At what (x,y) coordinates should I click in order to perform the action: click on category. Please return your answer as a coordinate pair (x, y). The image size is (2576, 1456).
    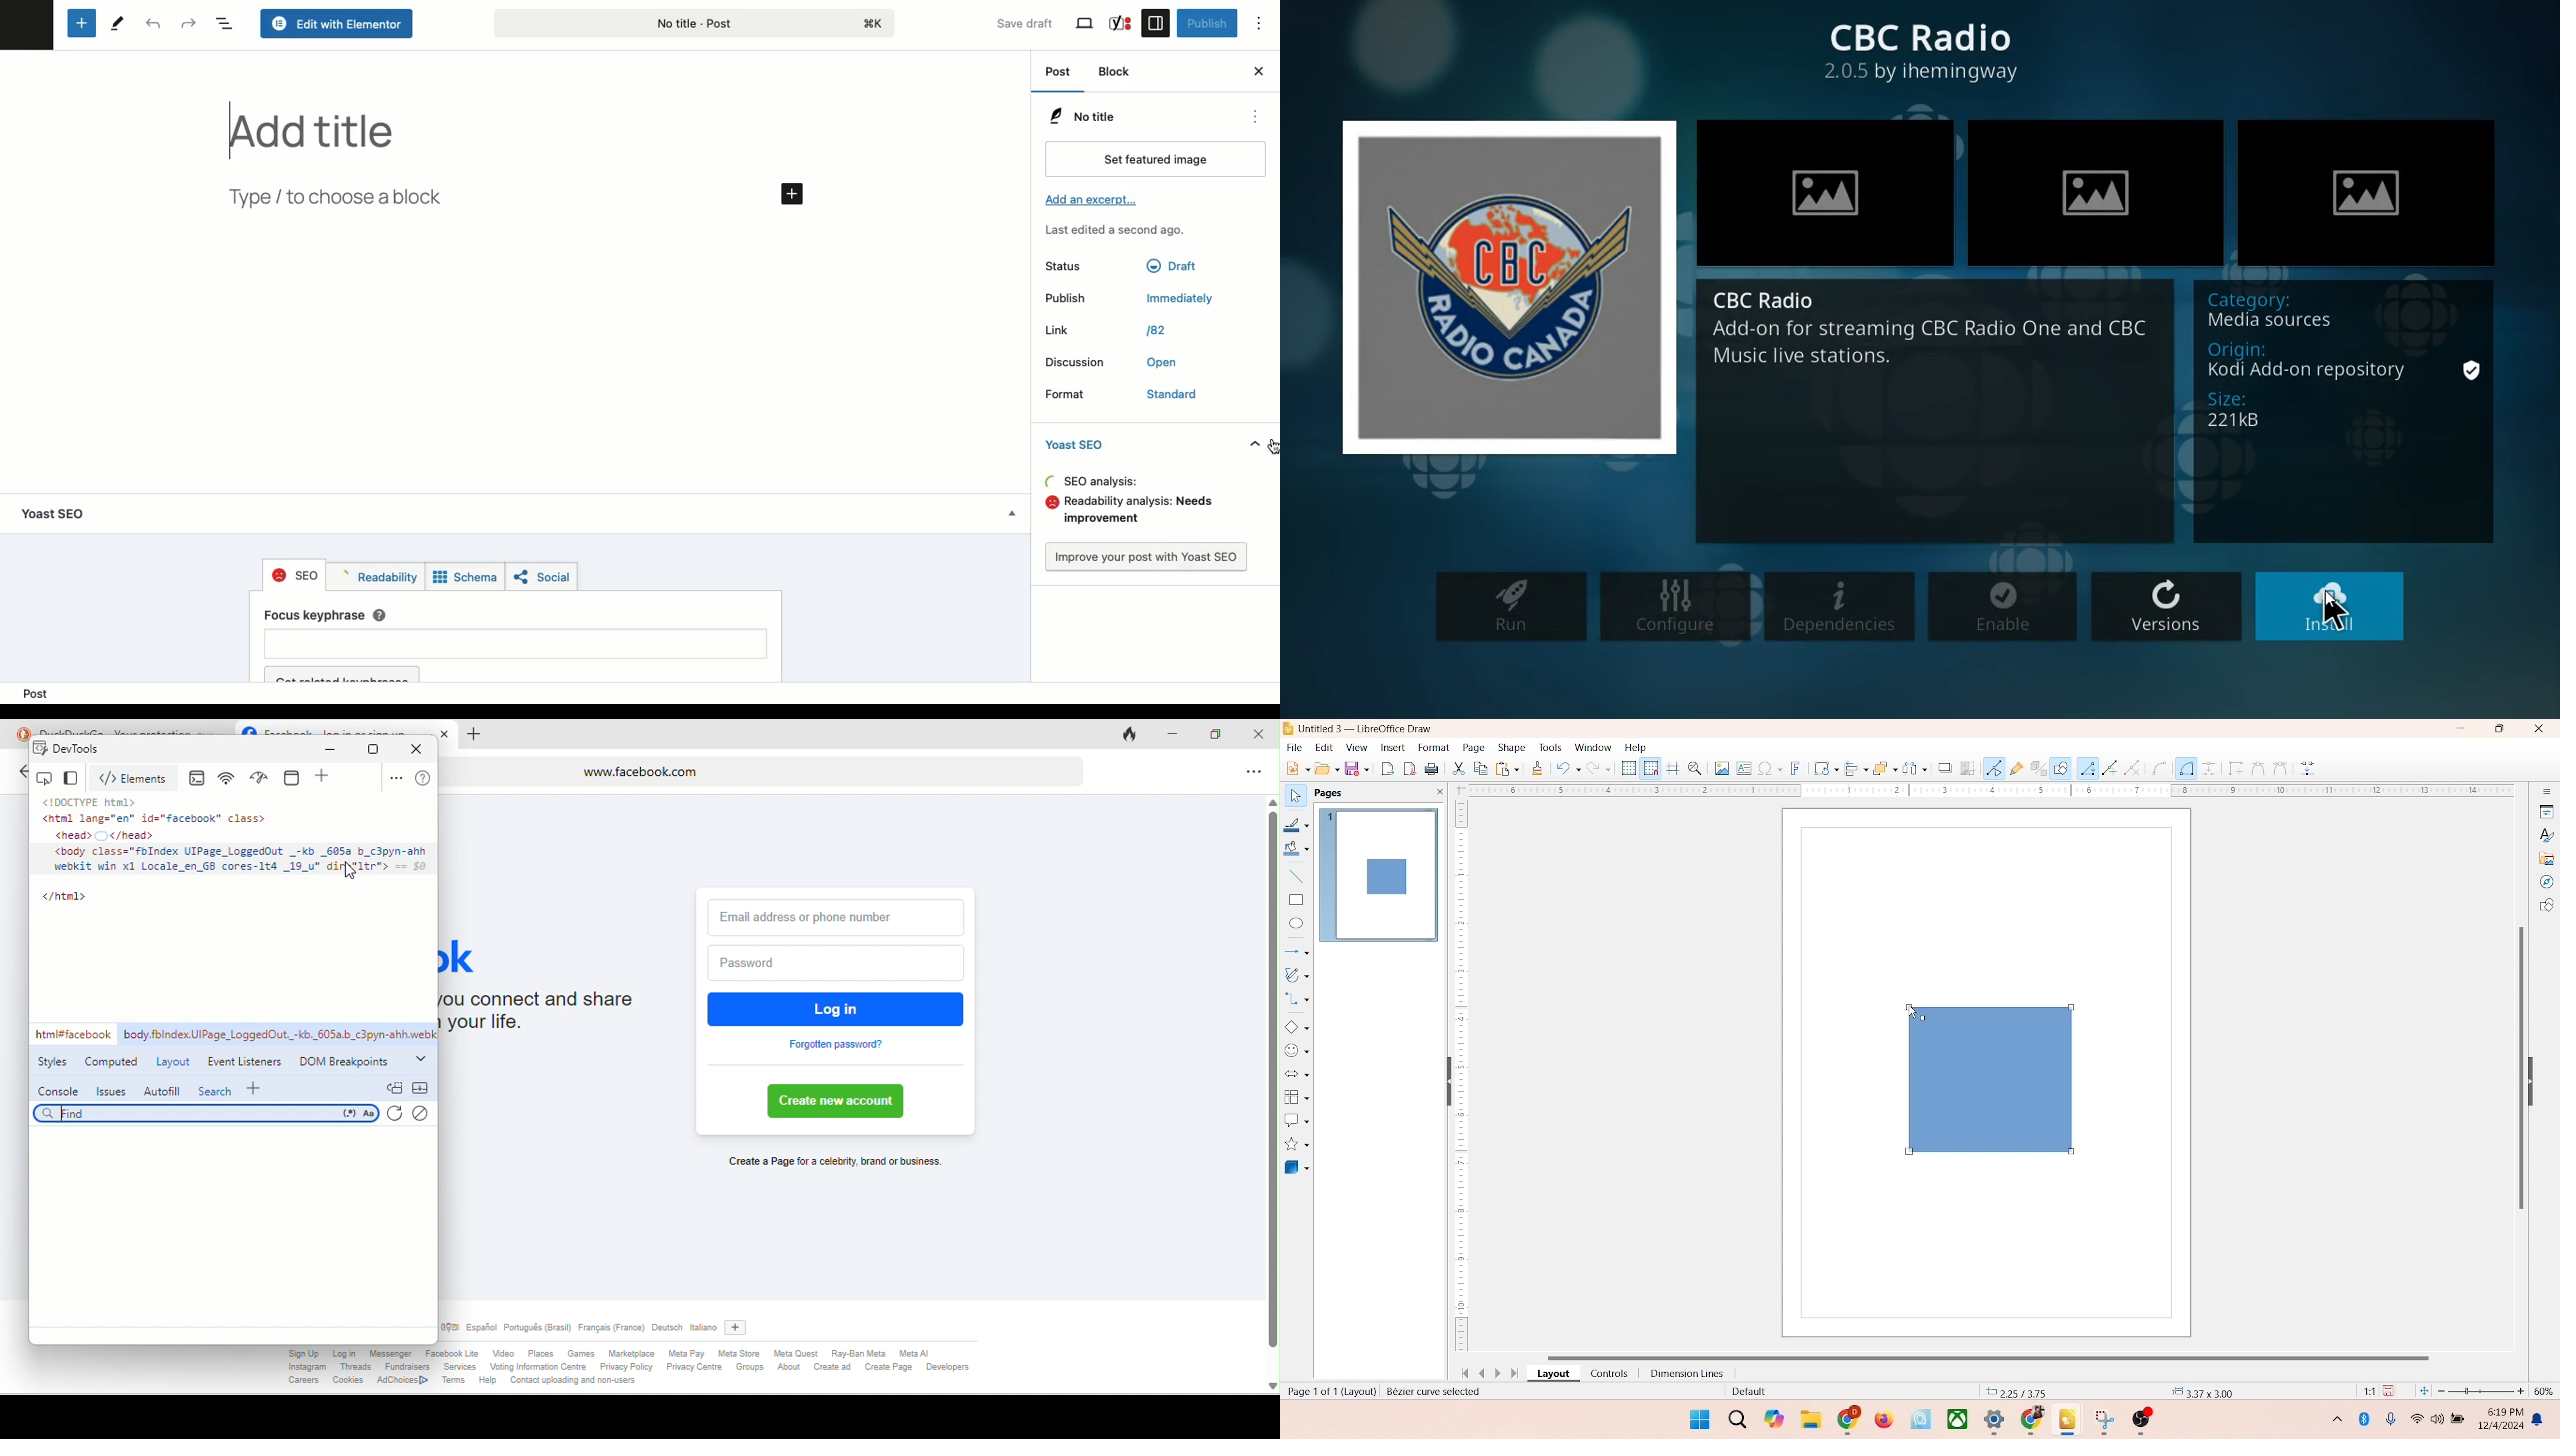
    Looking at the image, I should click on (2285, 313).